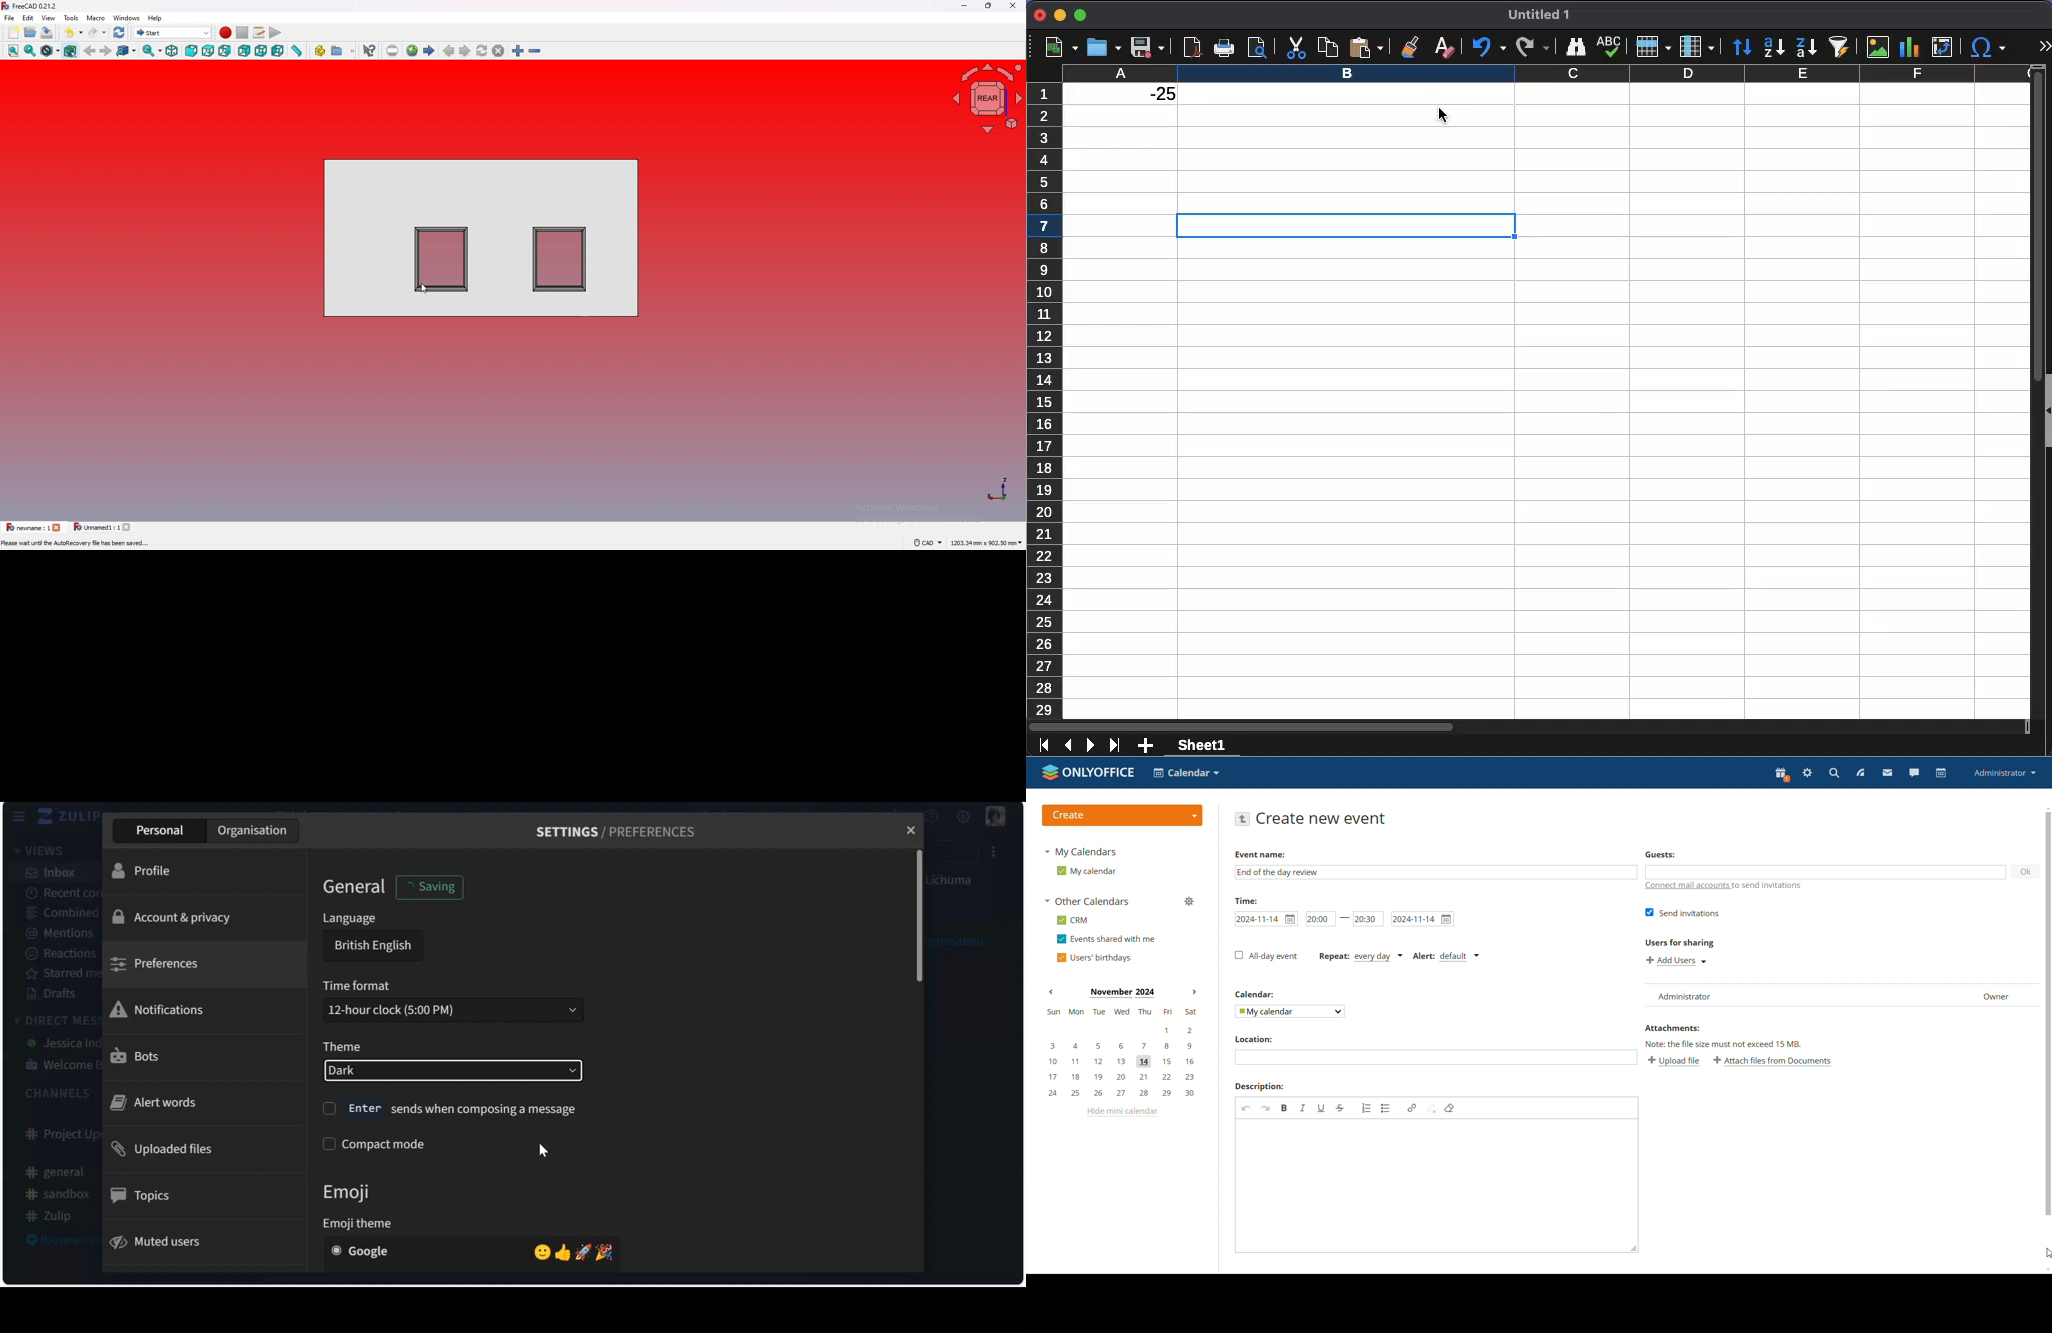 The image size is (2072, 1344). Describe the element at coordinates (1807, 774) in the screenshot. I see `settings` at that location.